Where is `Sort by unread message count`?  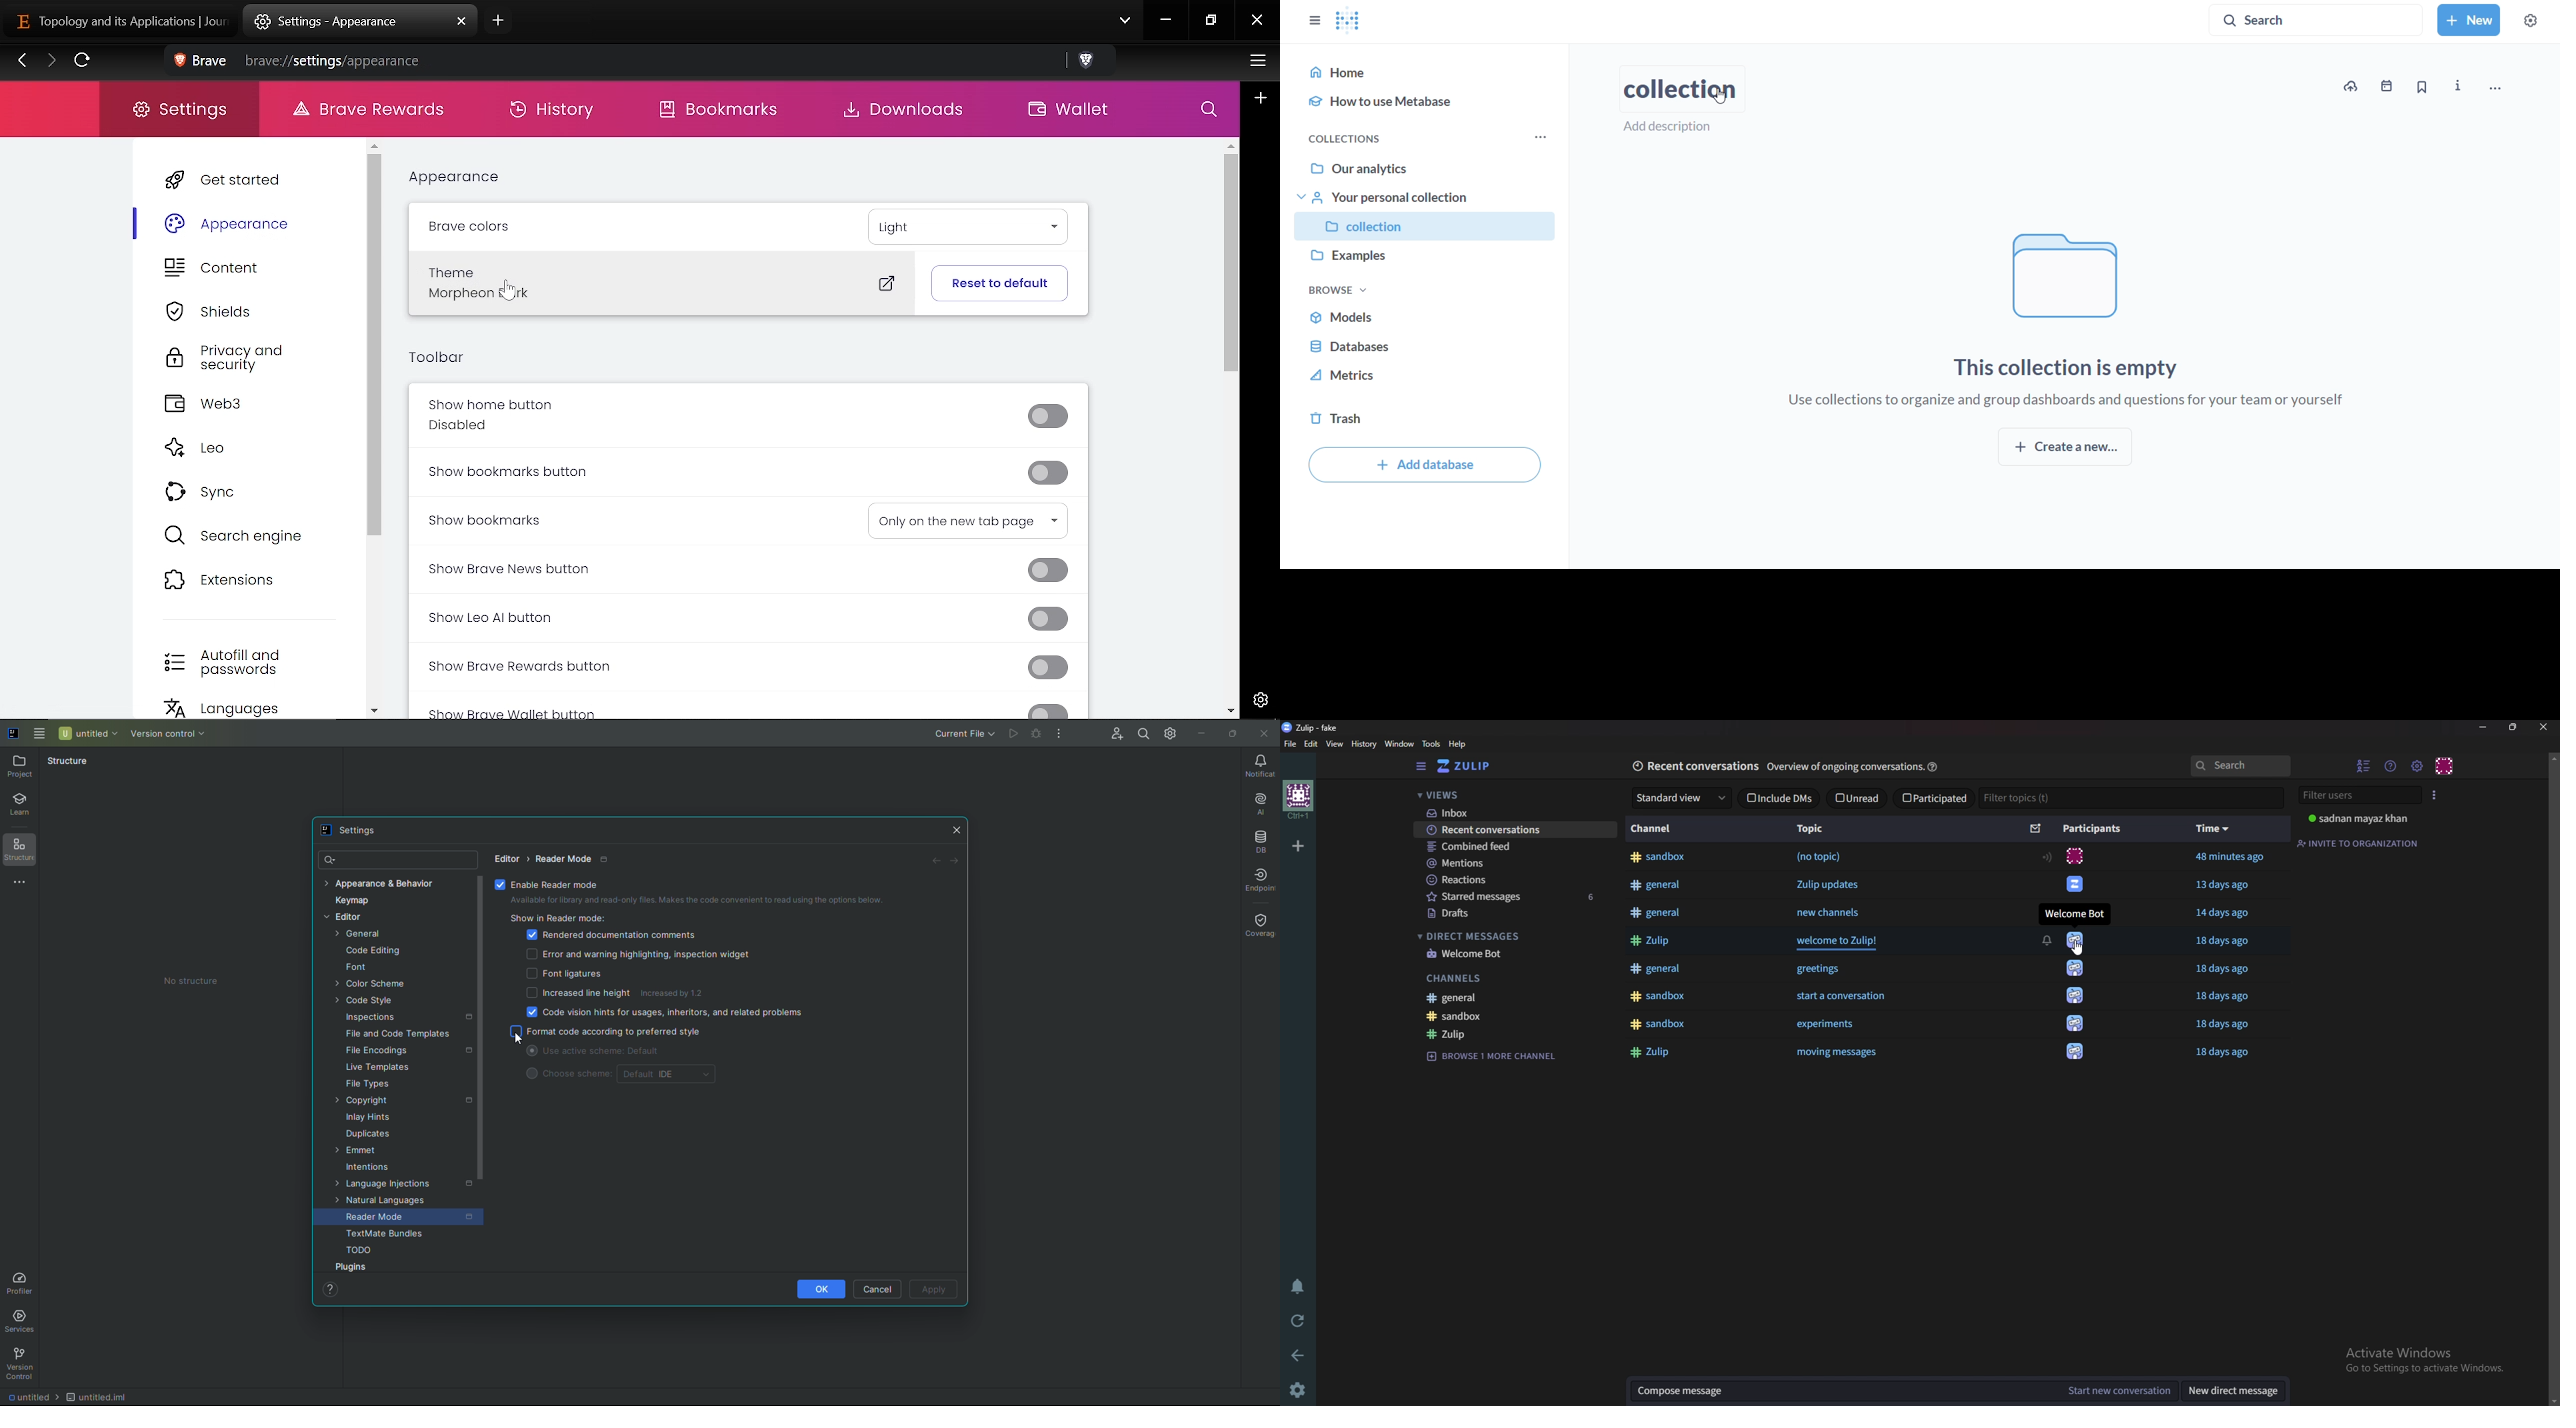 Sort by unread message count is located at coordinates (2036, 829).